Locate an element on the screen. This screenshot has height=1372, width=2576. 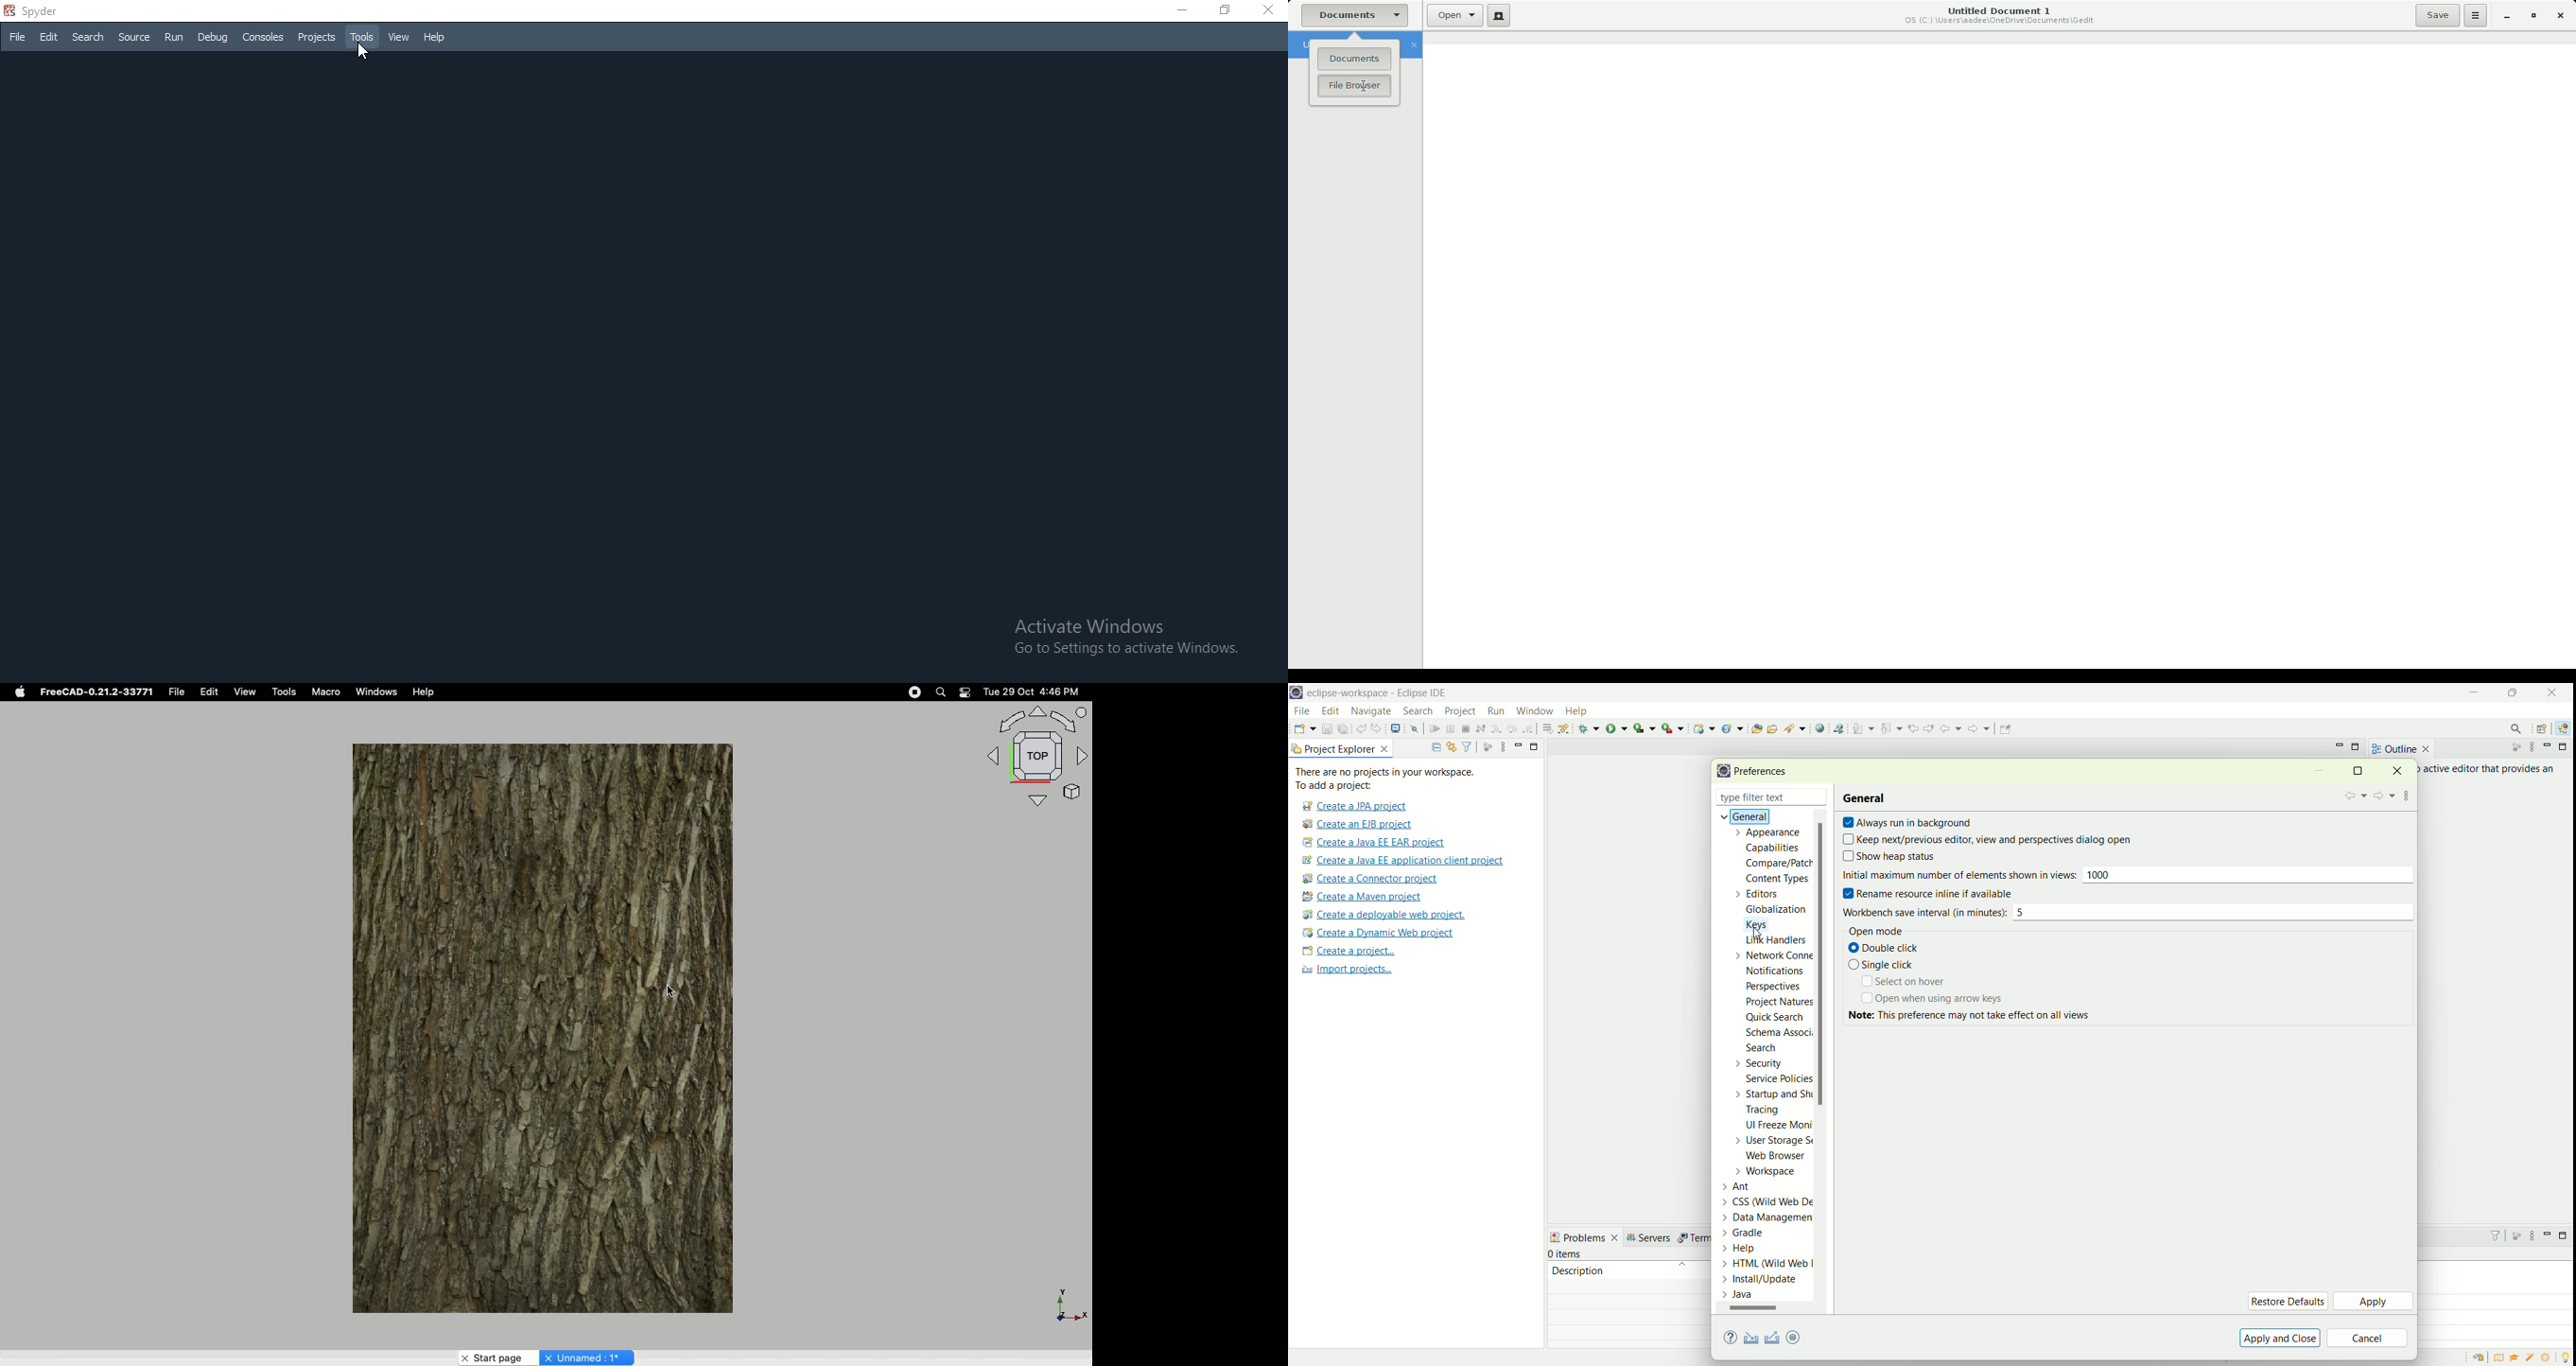
startup and shutdown is located at coordinates (1776, 1094).